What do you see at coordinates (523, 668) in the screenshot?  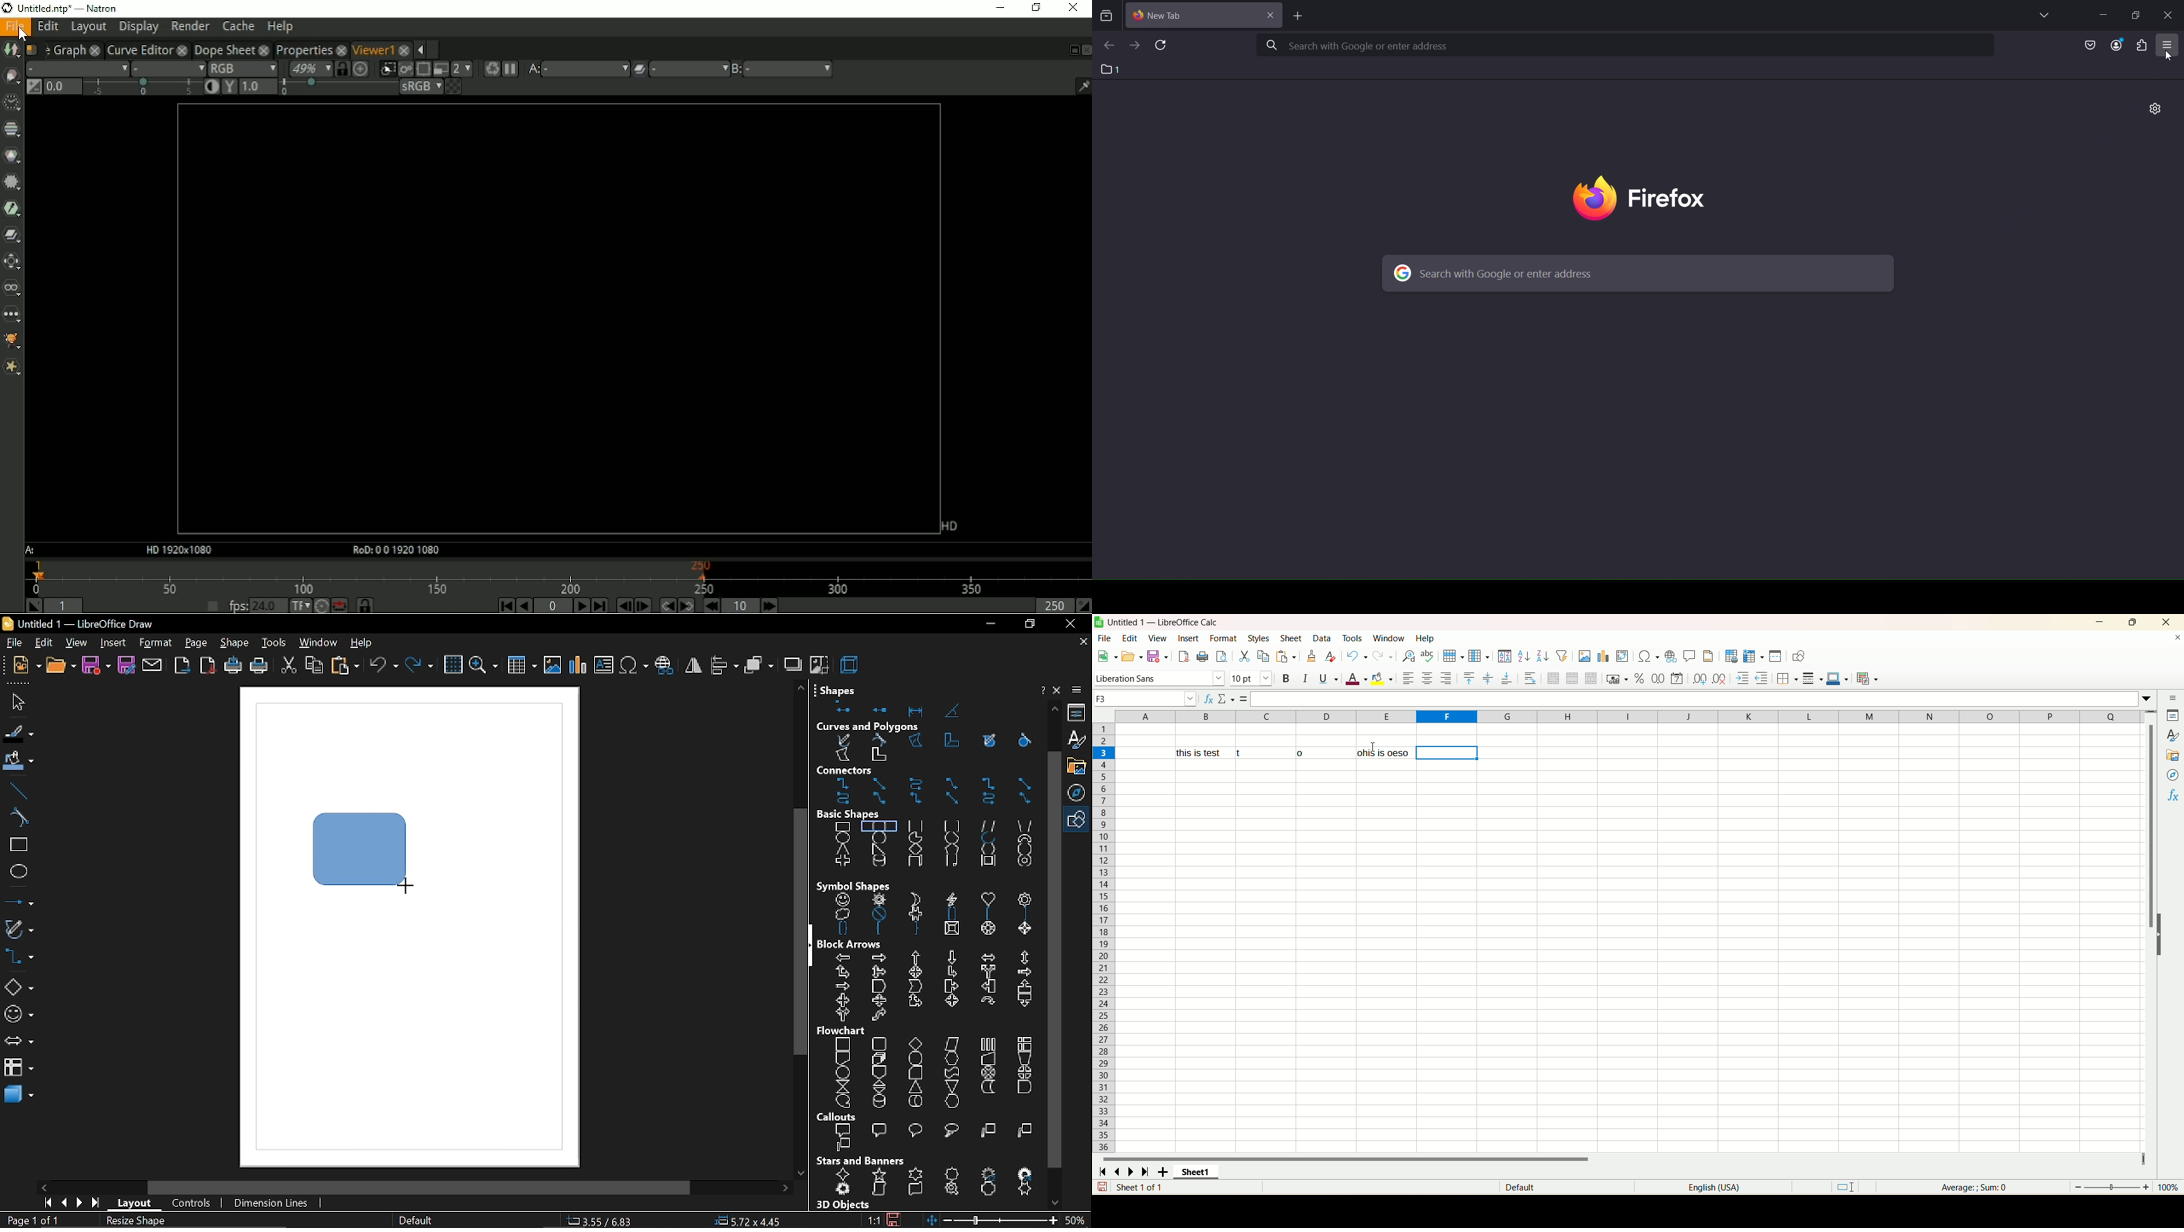 I see `insert table` at bounding box center [523, 668].